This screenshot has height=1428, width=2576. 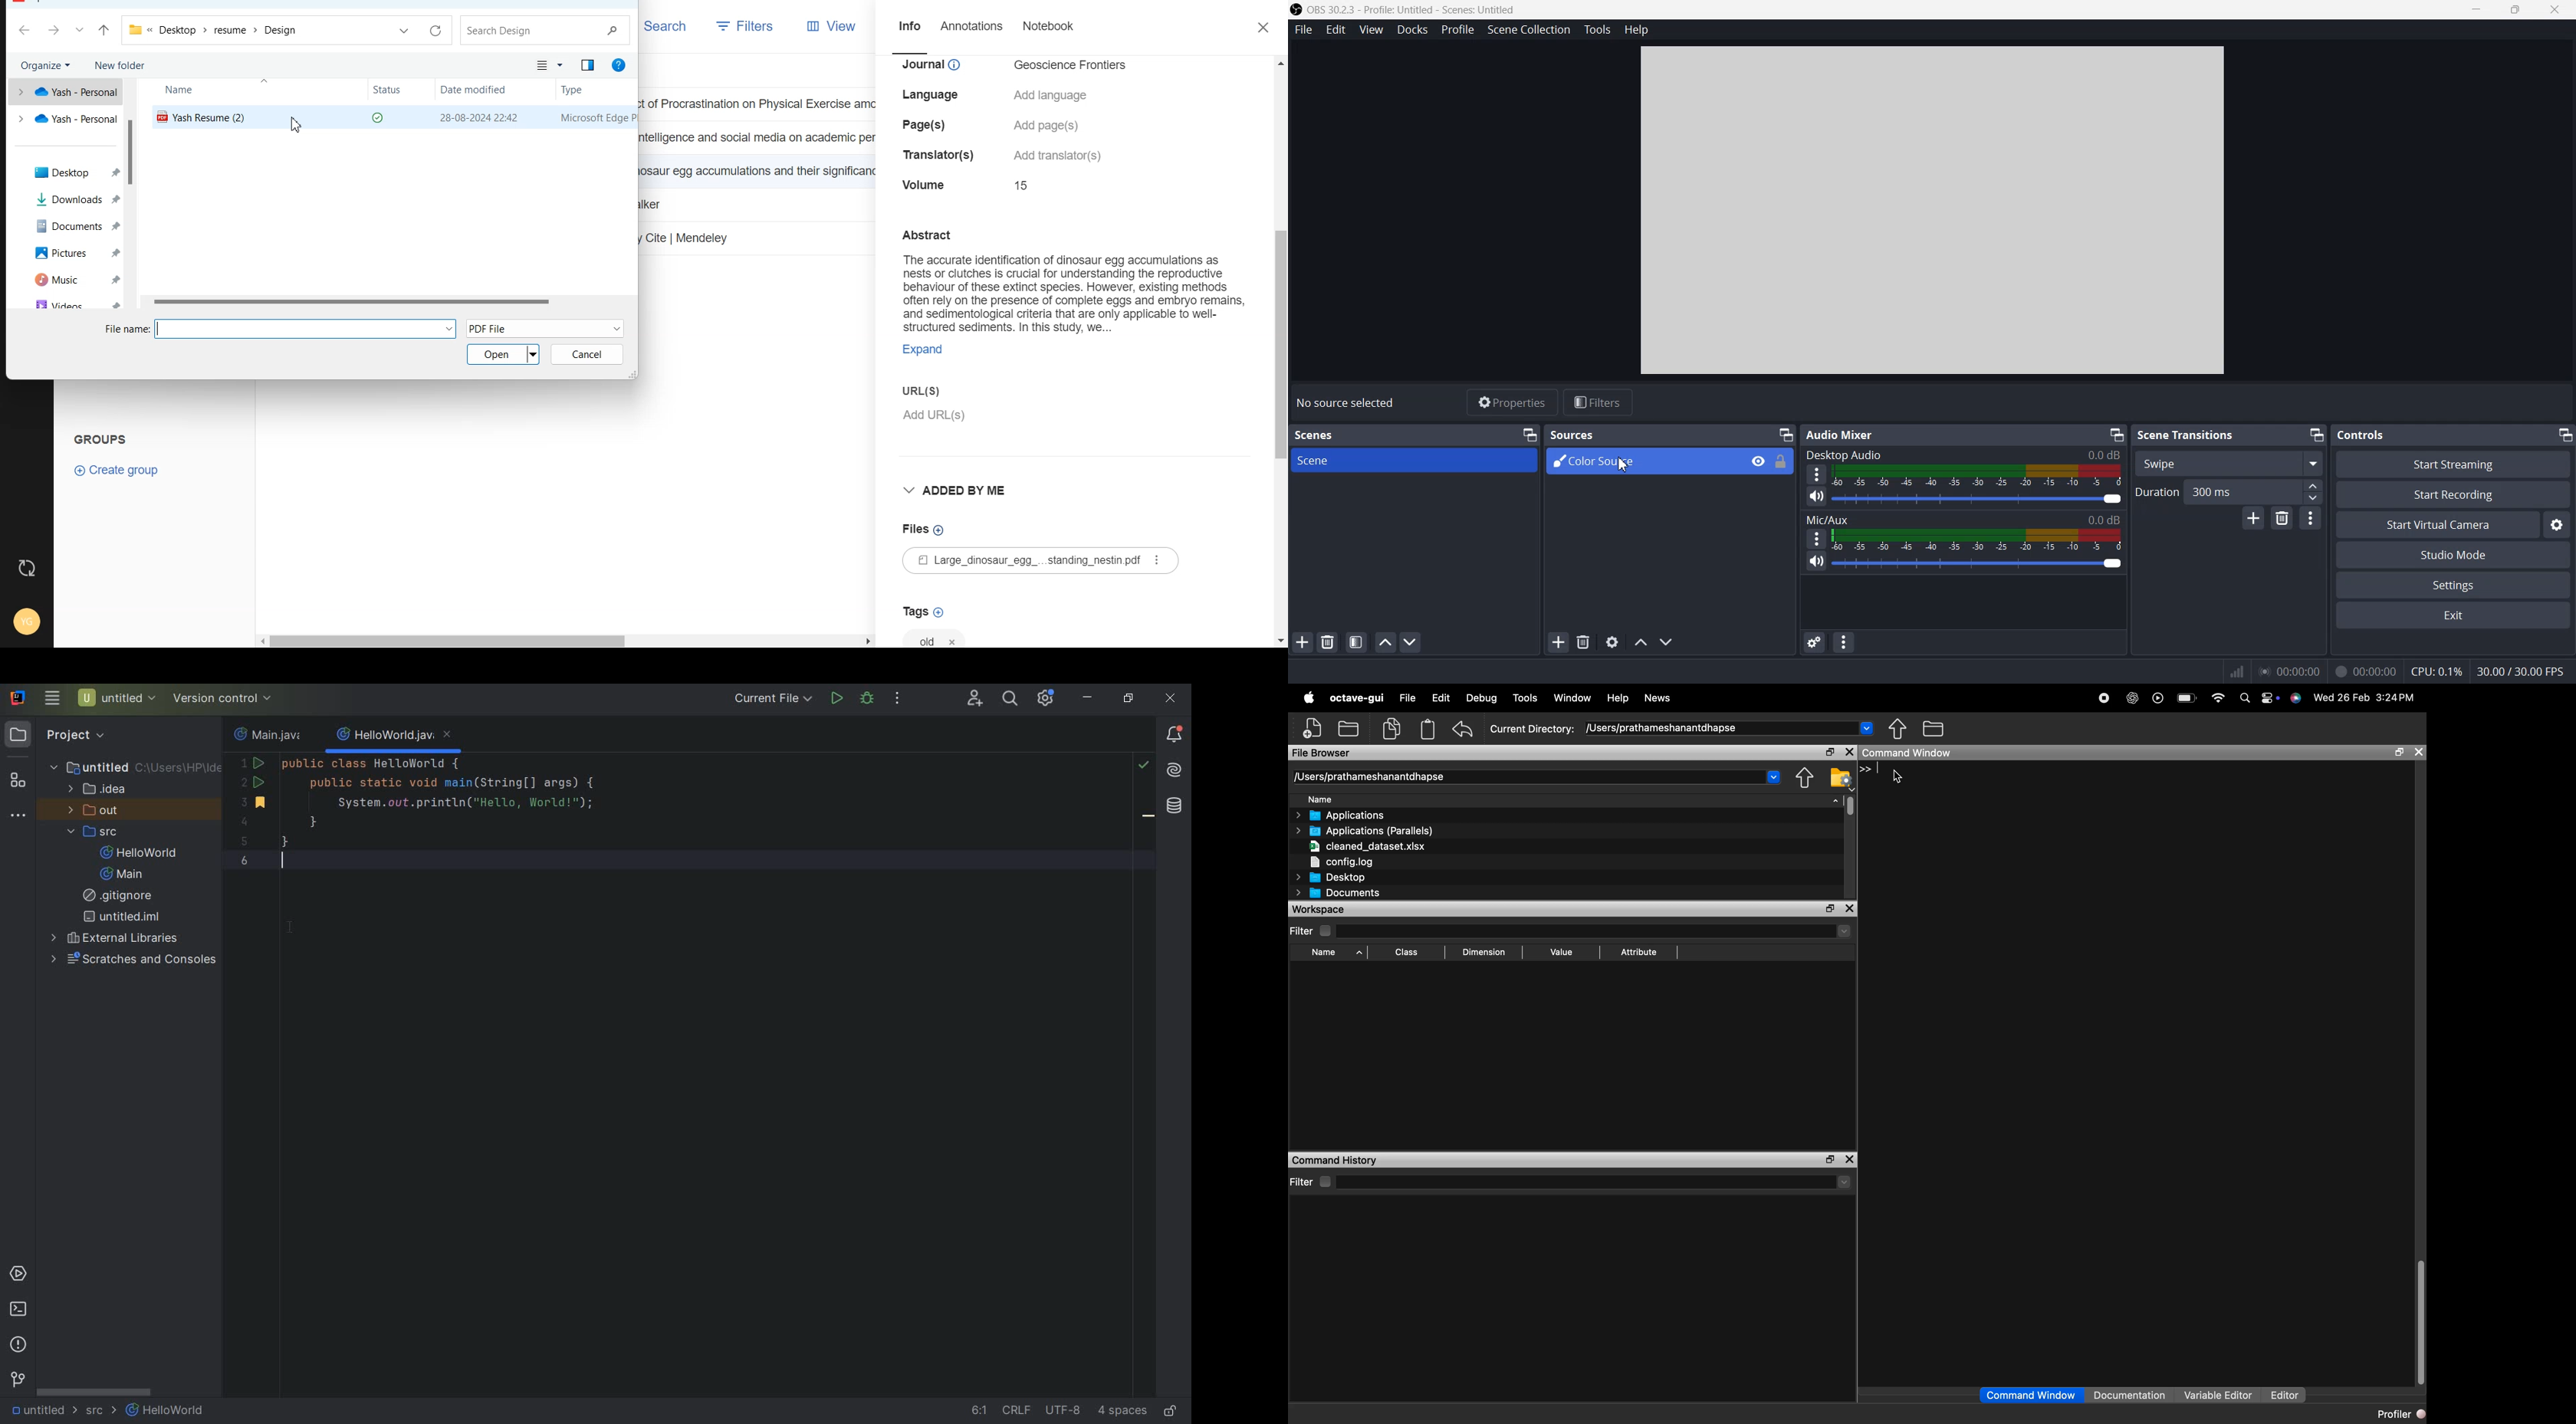 What do you see at coordinates (1625, 465) in the screenshot?
I see `Cursor` at bounding box center [1625, 465].